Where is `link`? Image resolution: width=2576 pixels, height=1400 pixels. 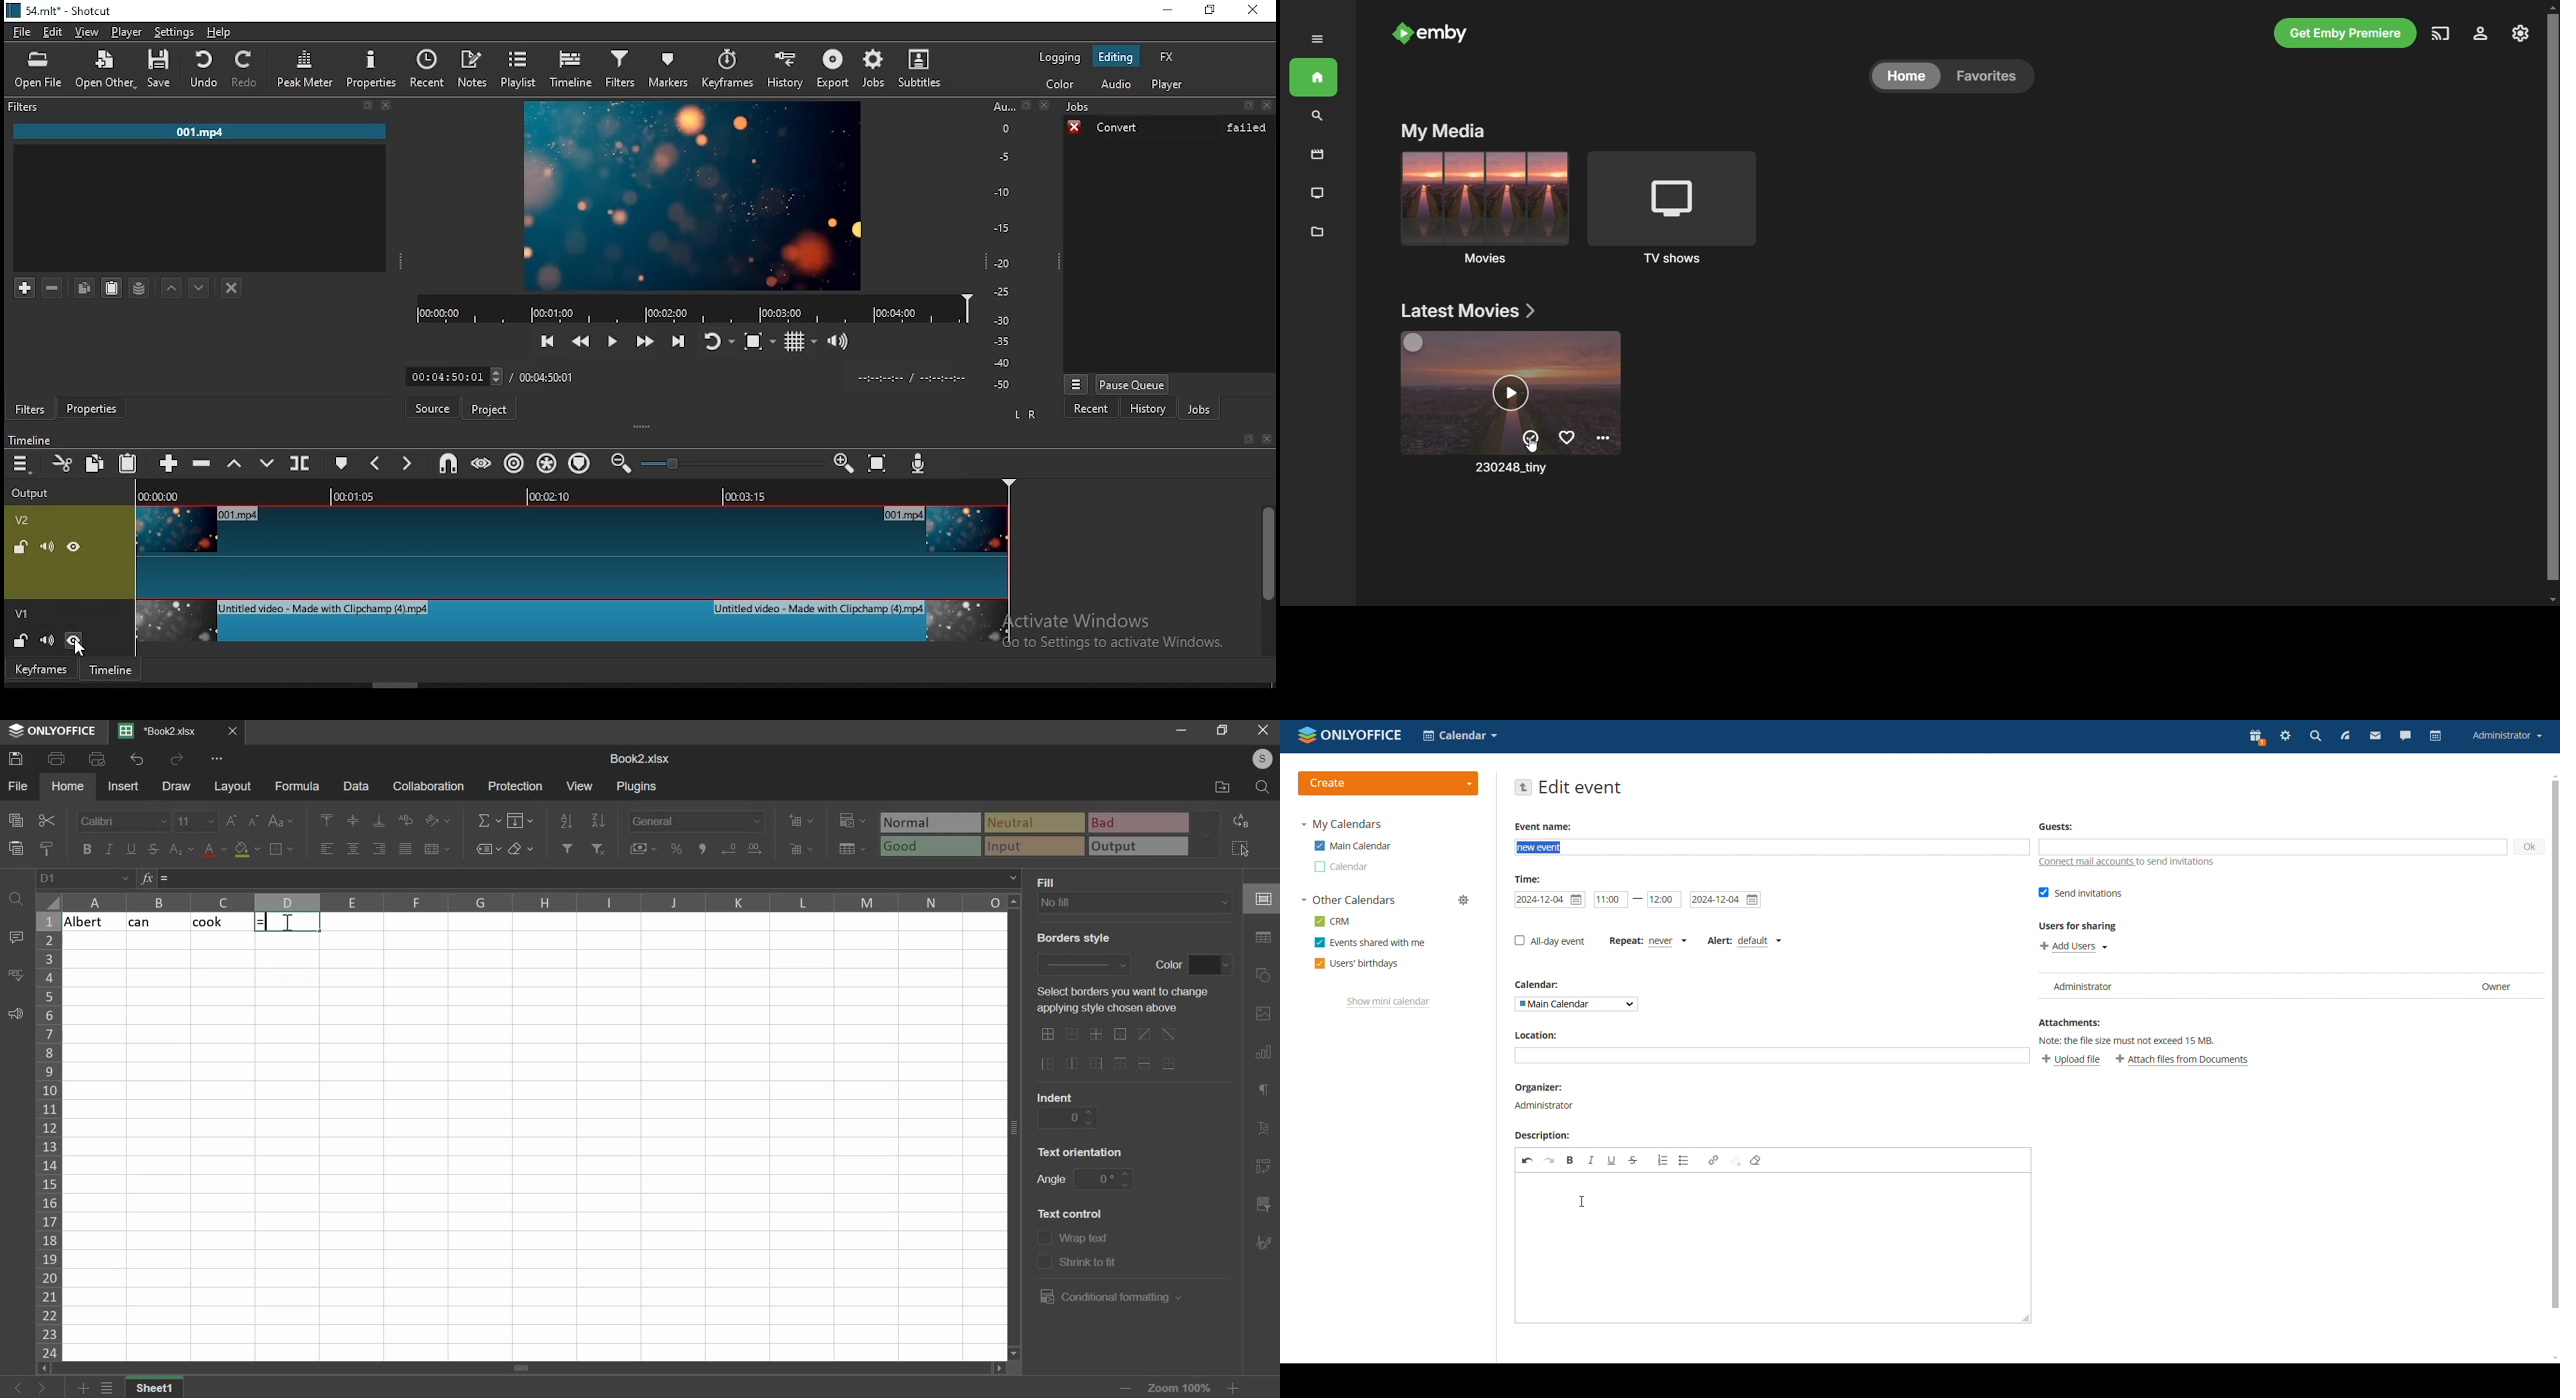
link is located at coordinates (1713, 1160).